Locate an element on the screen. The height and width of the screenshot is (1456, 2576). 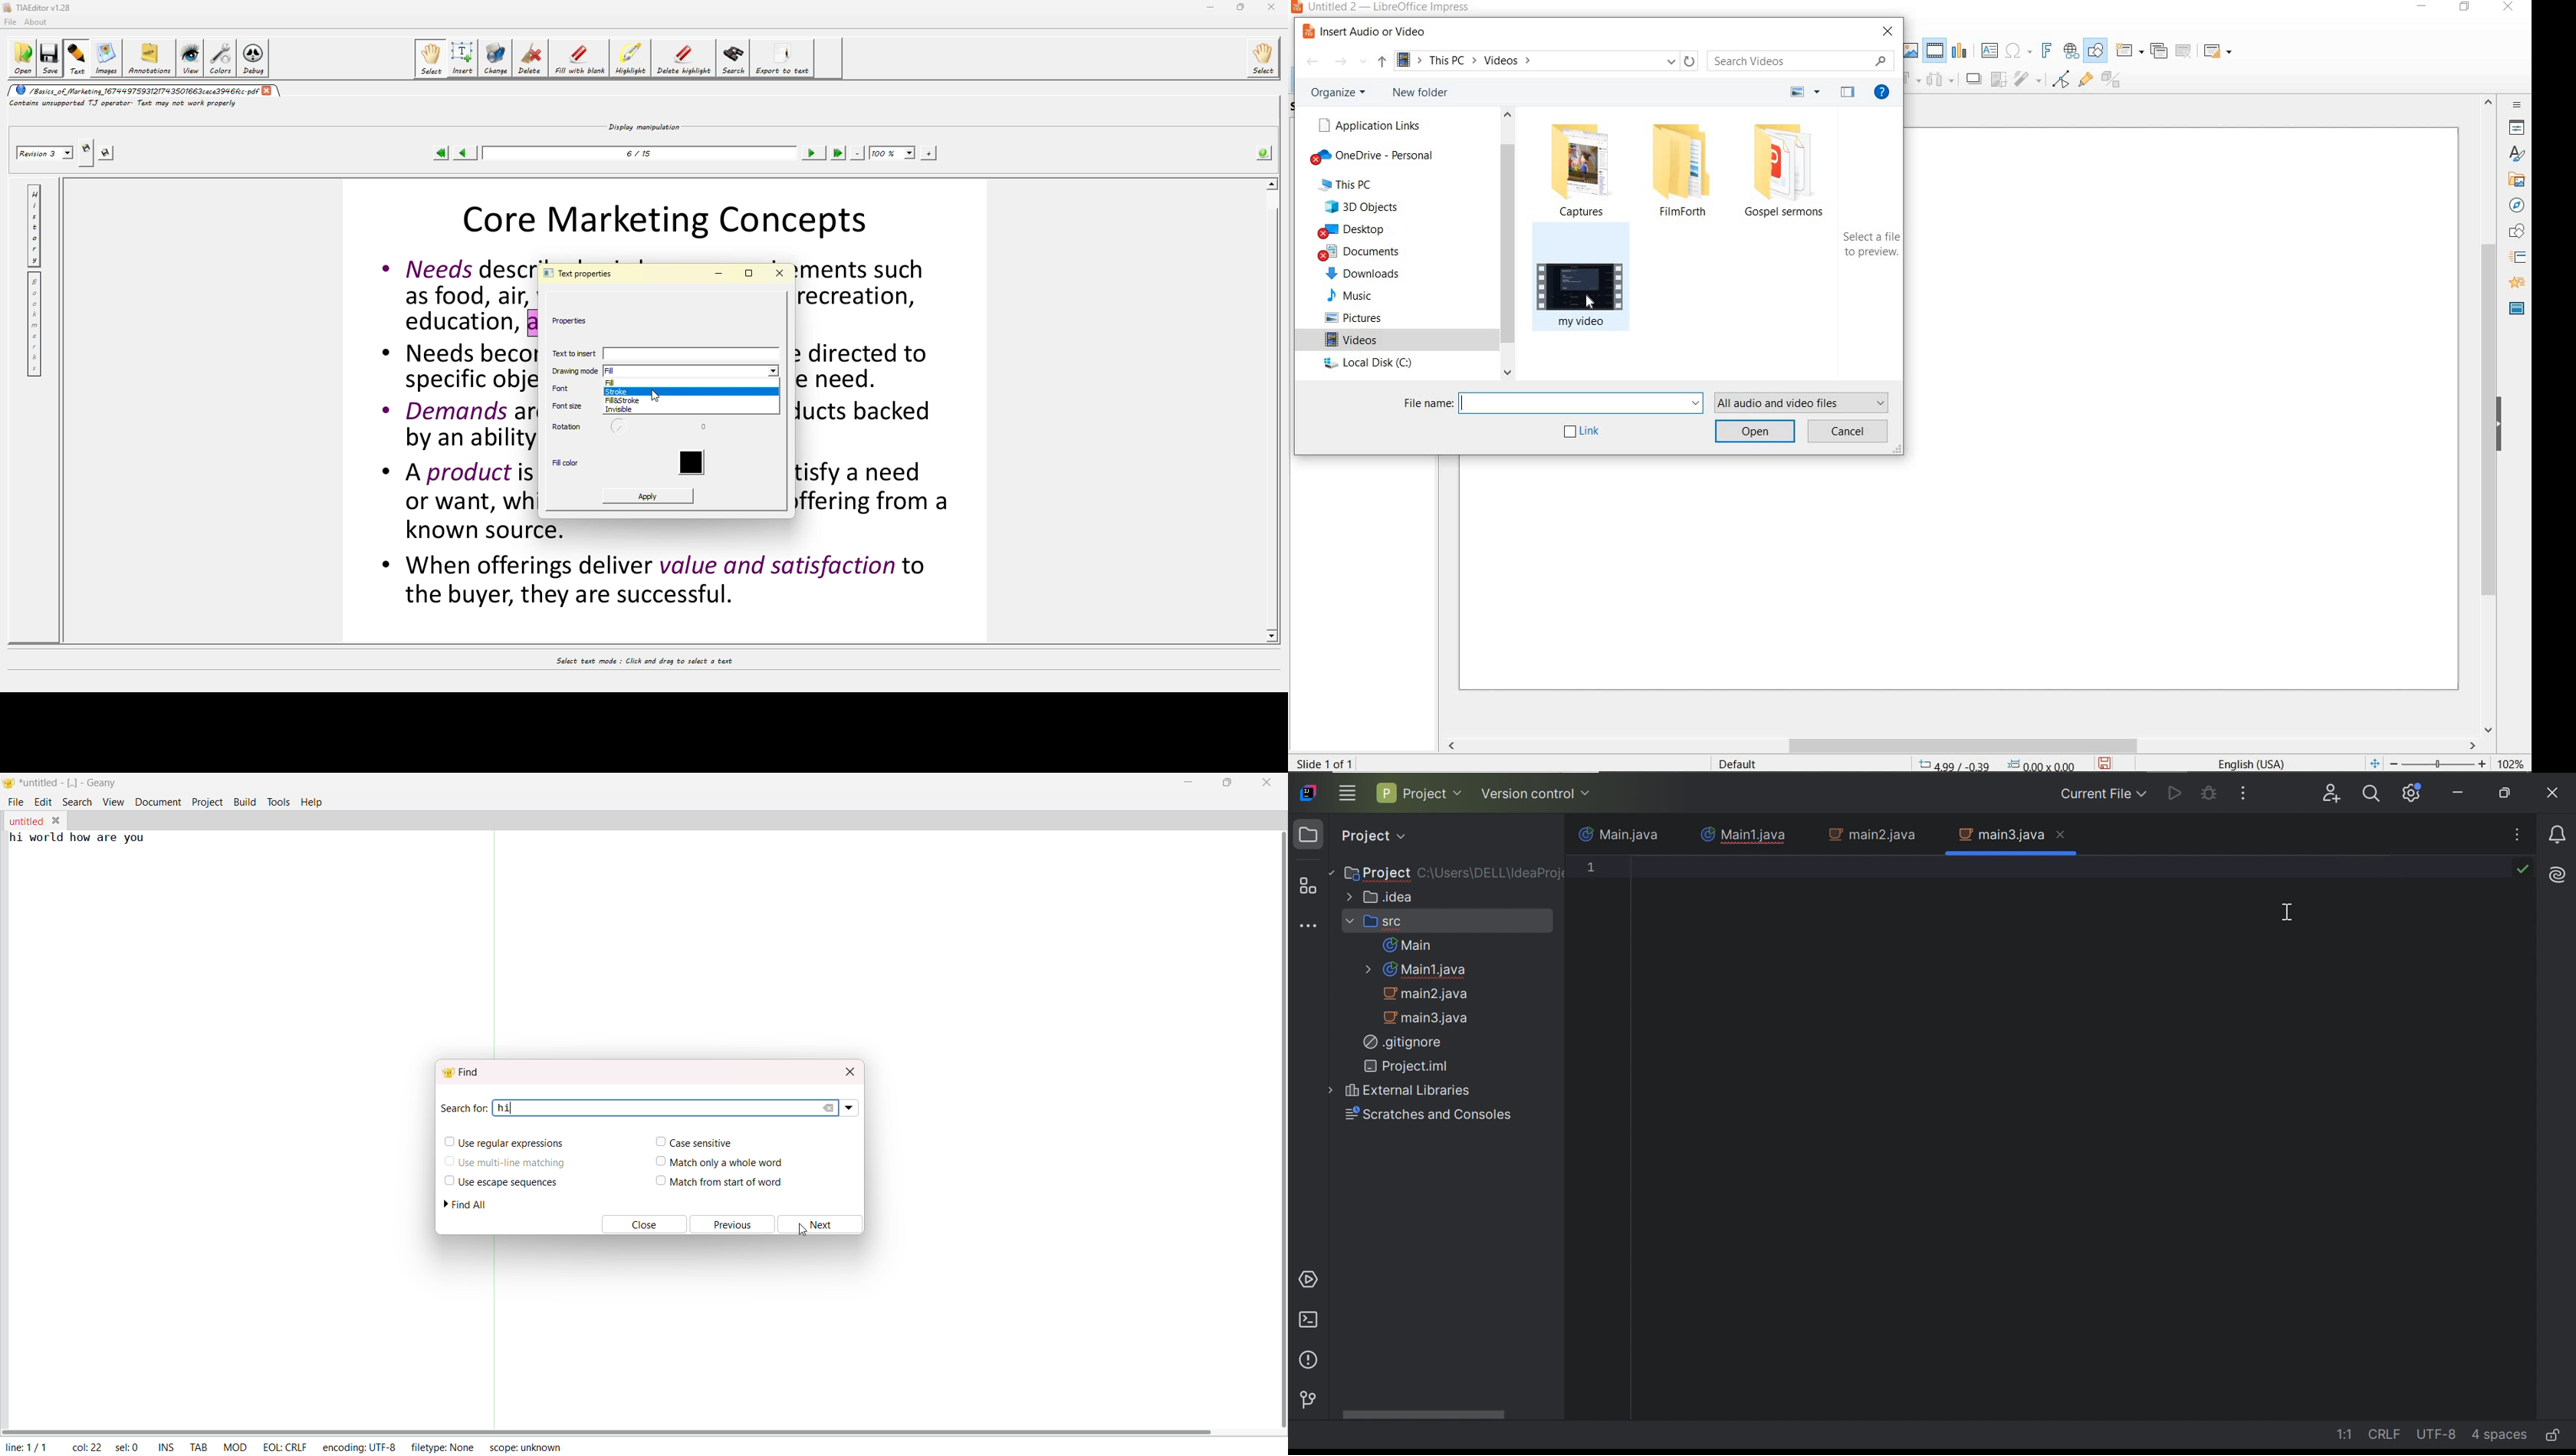
3d objects is located at coordinates (1366, 208).